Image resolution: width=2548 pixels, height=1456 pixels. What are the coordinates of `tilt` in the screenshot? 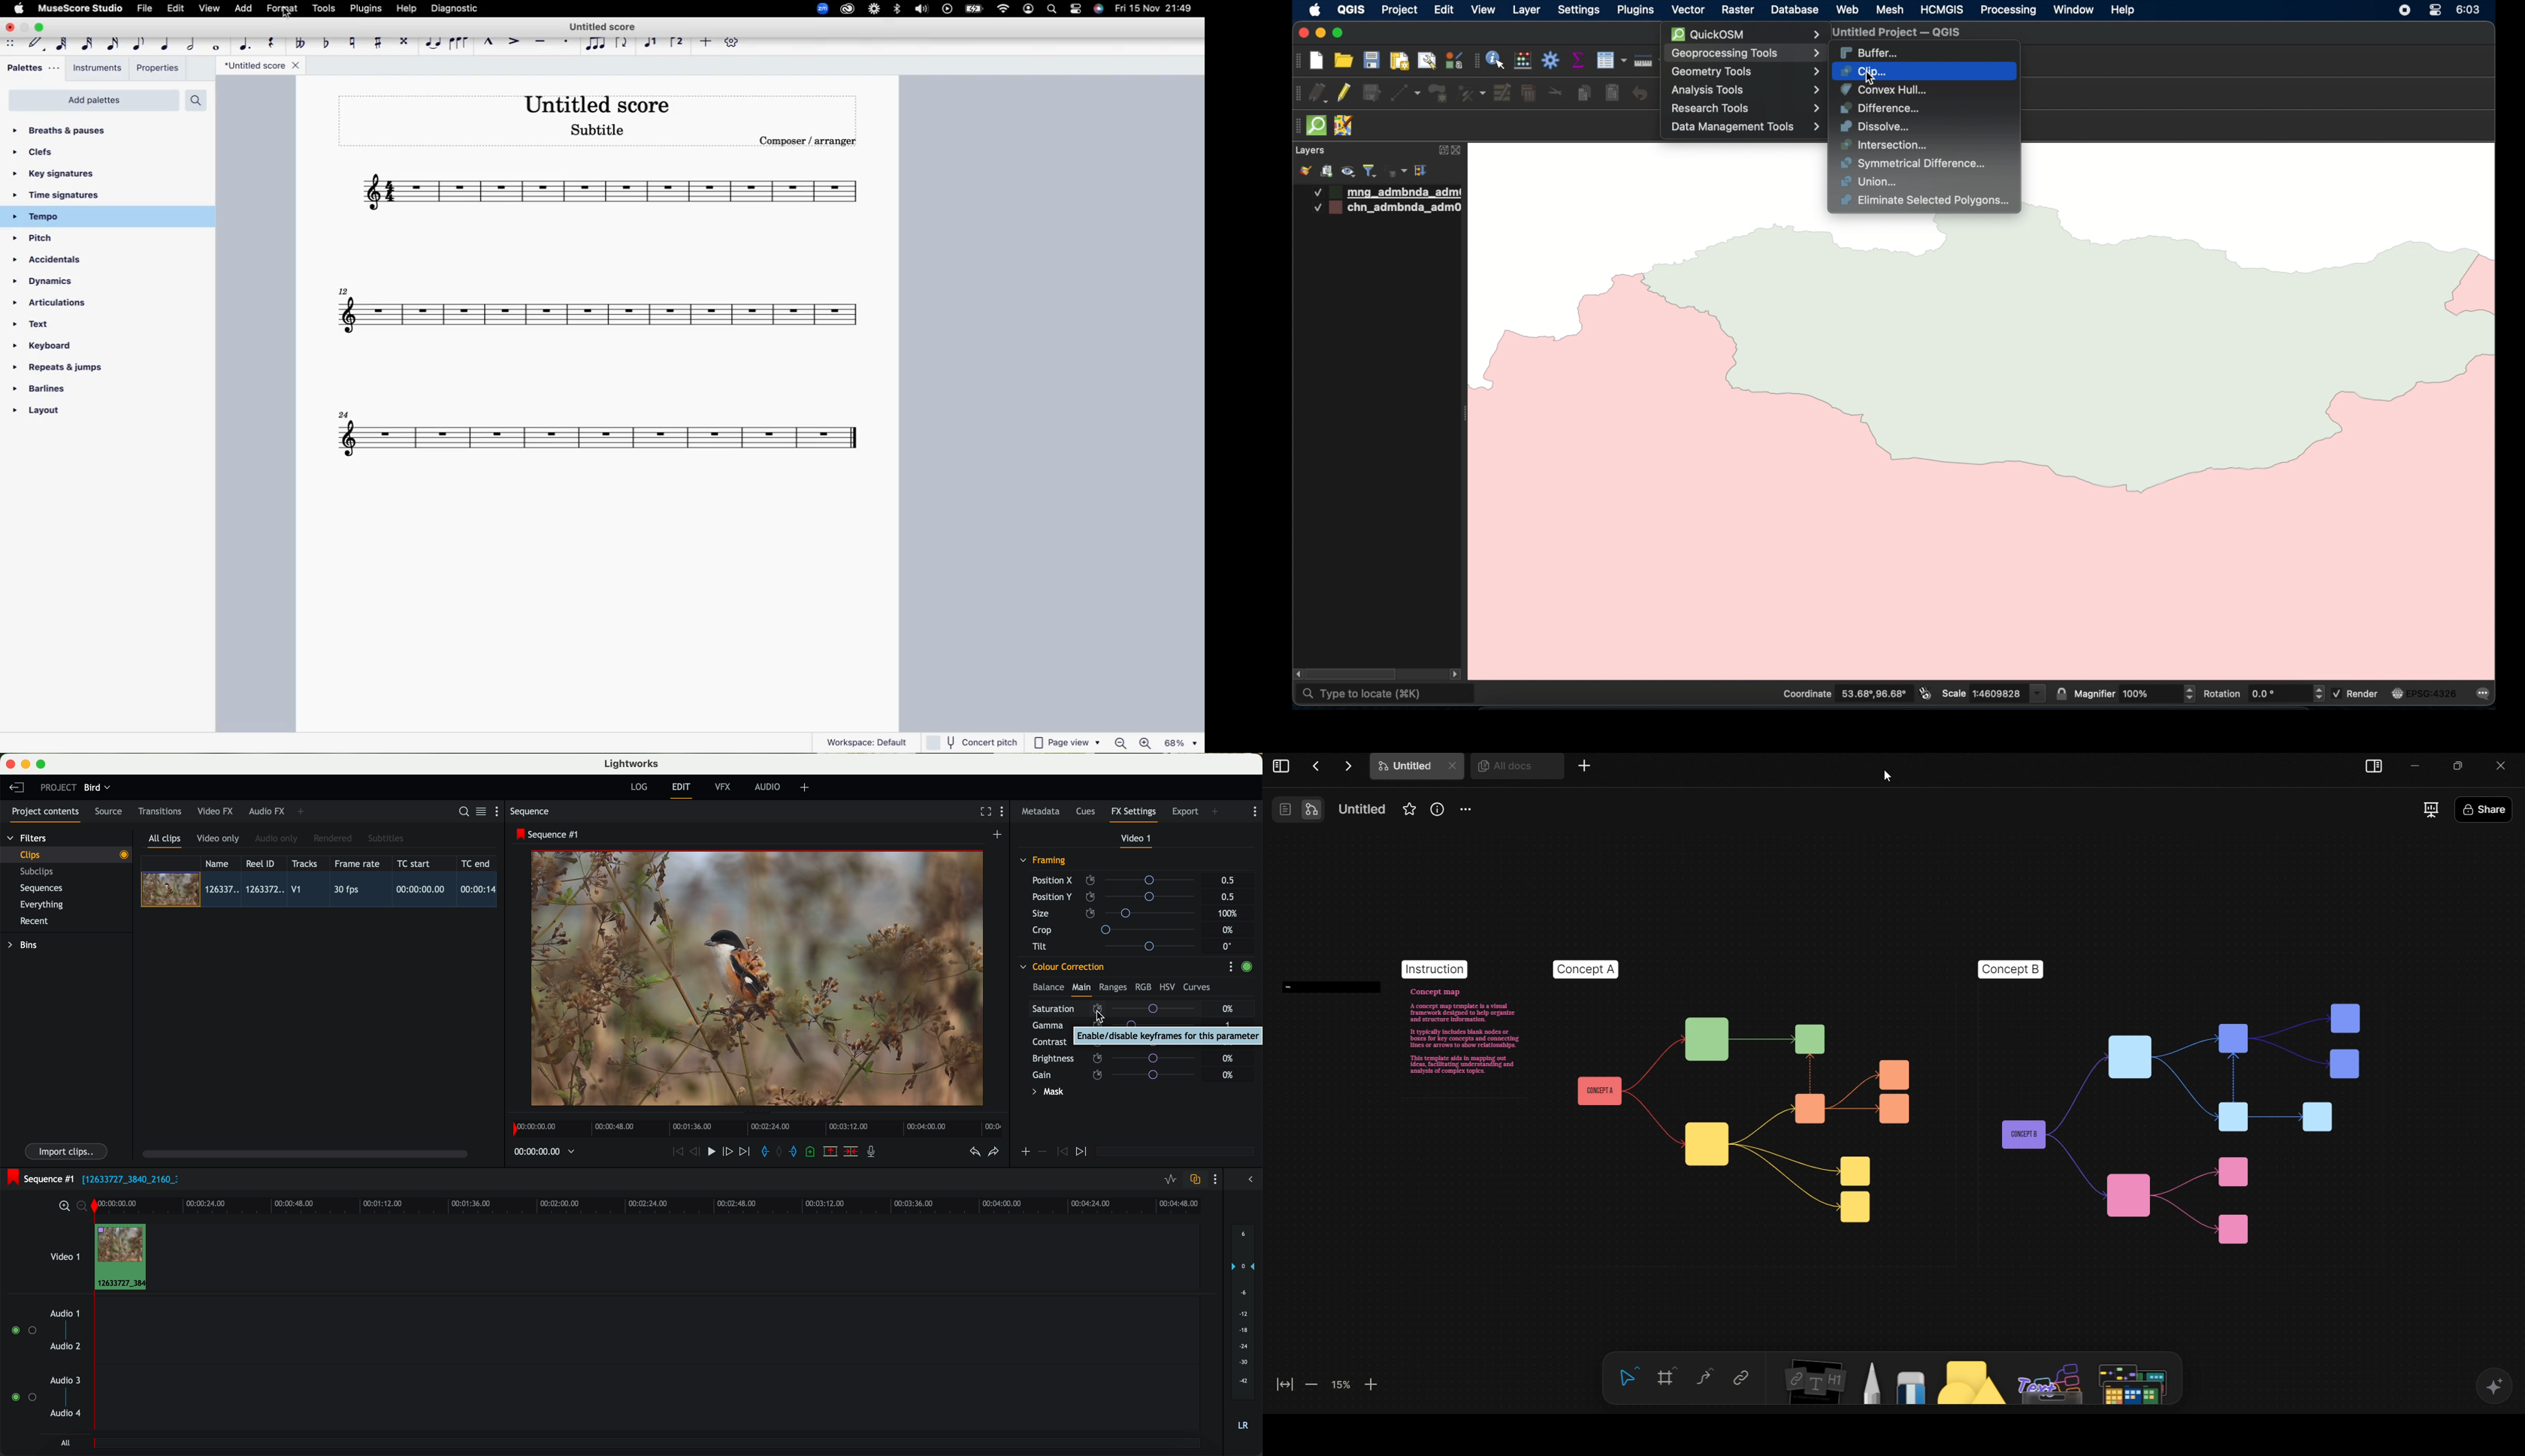 It's located at (1118, 946).